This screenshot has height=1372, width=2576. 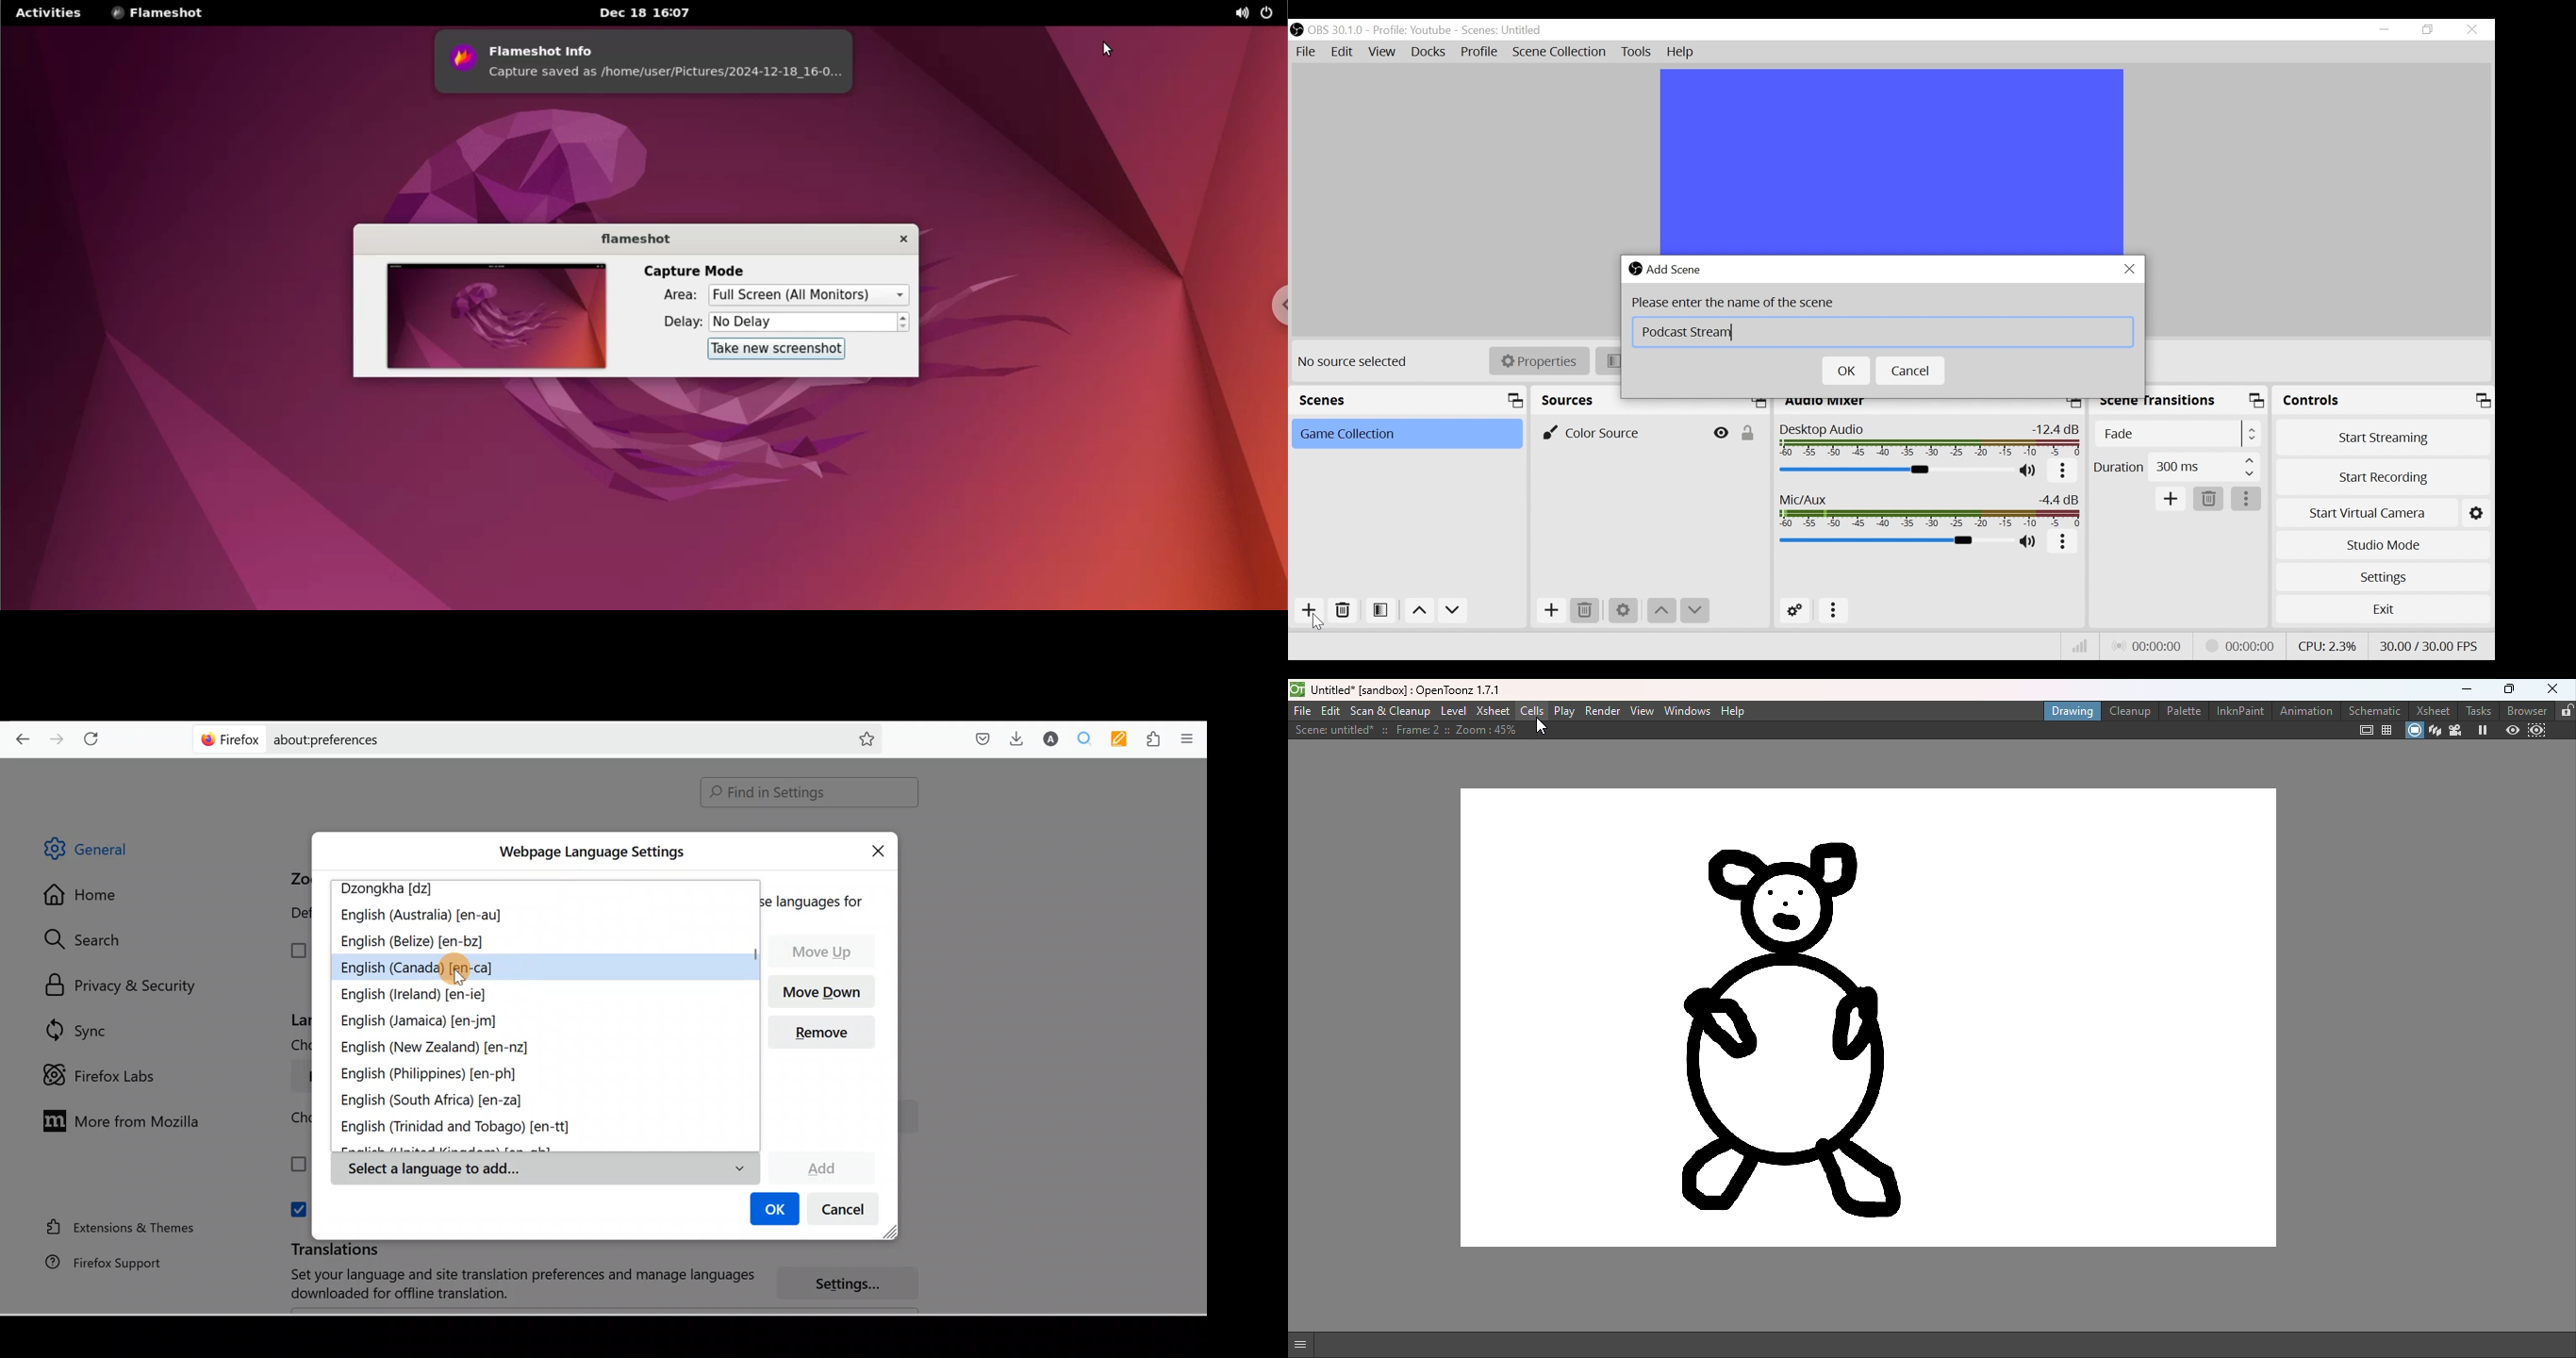 I want to click on open toonz logo, so click(x=1296, y=688).